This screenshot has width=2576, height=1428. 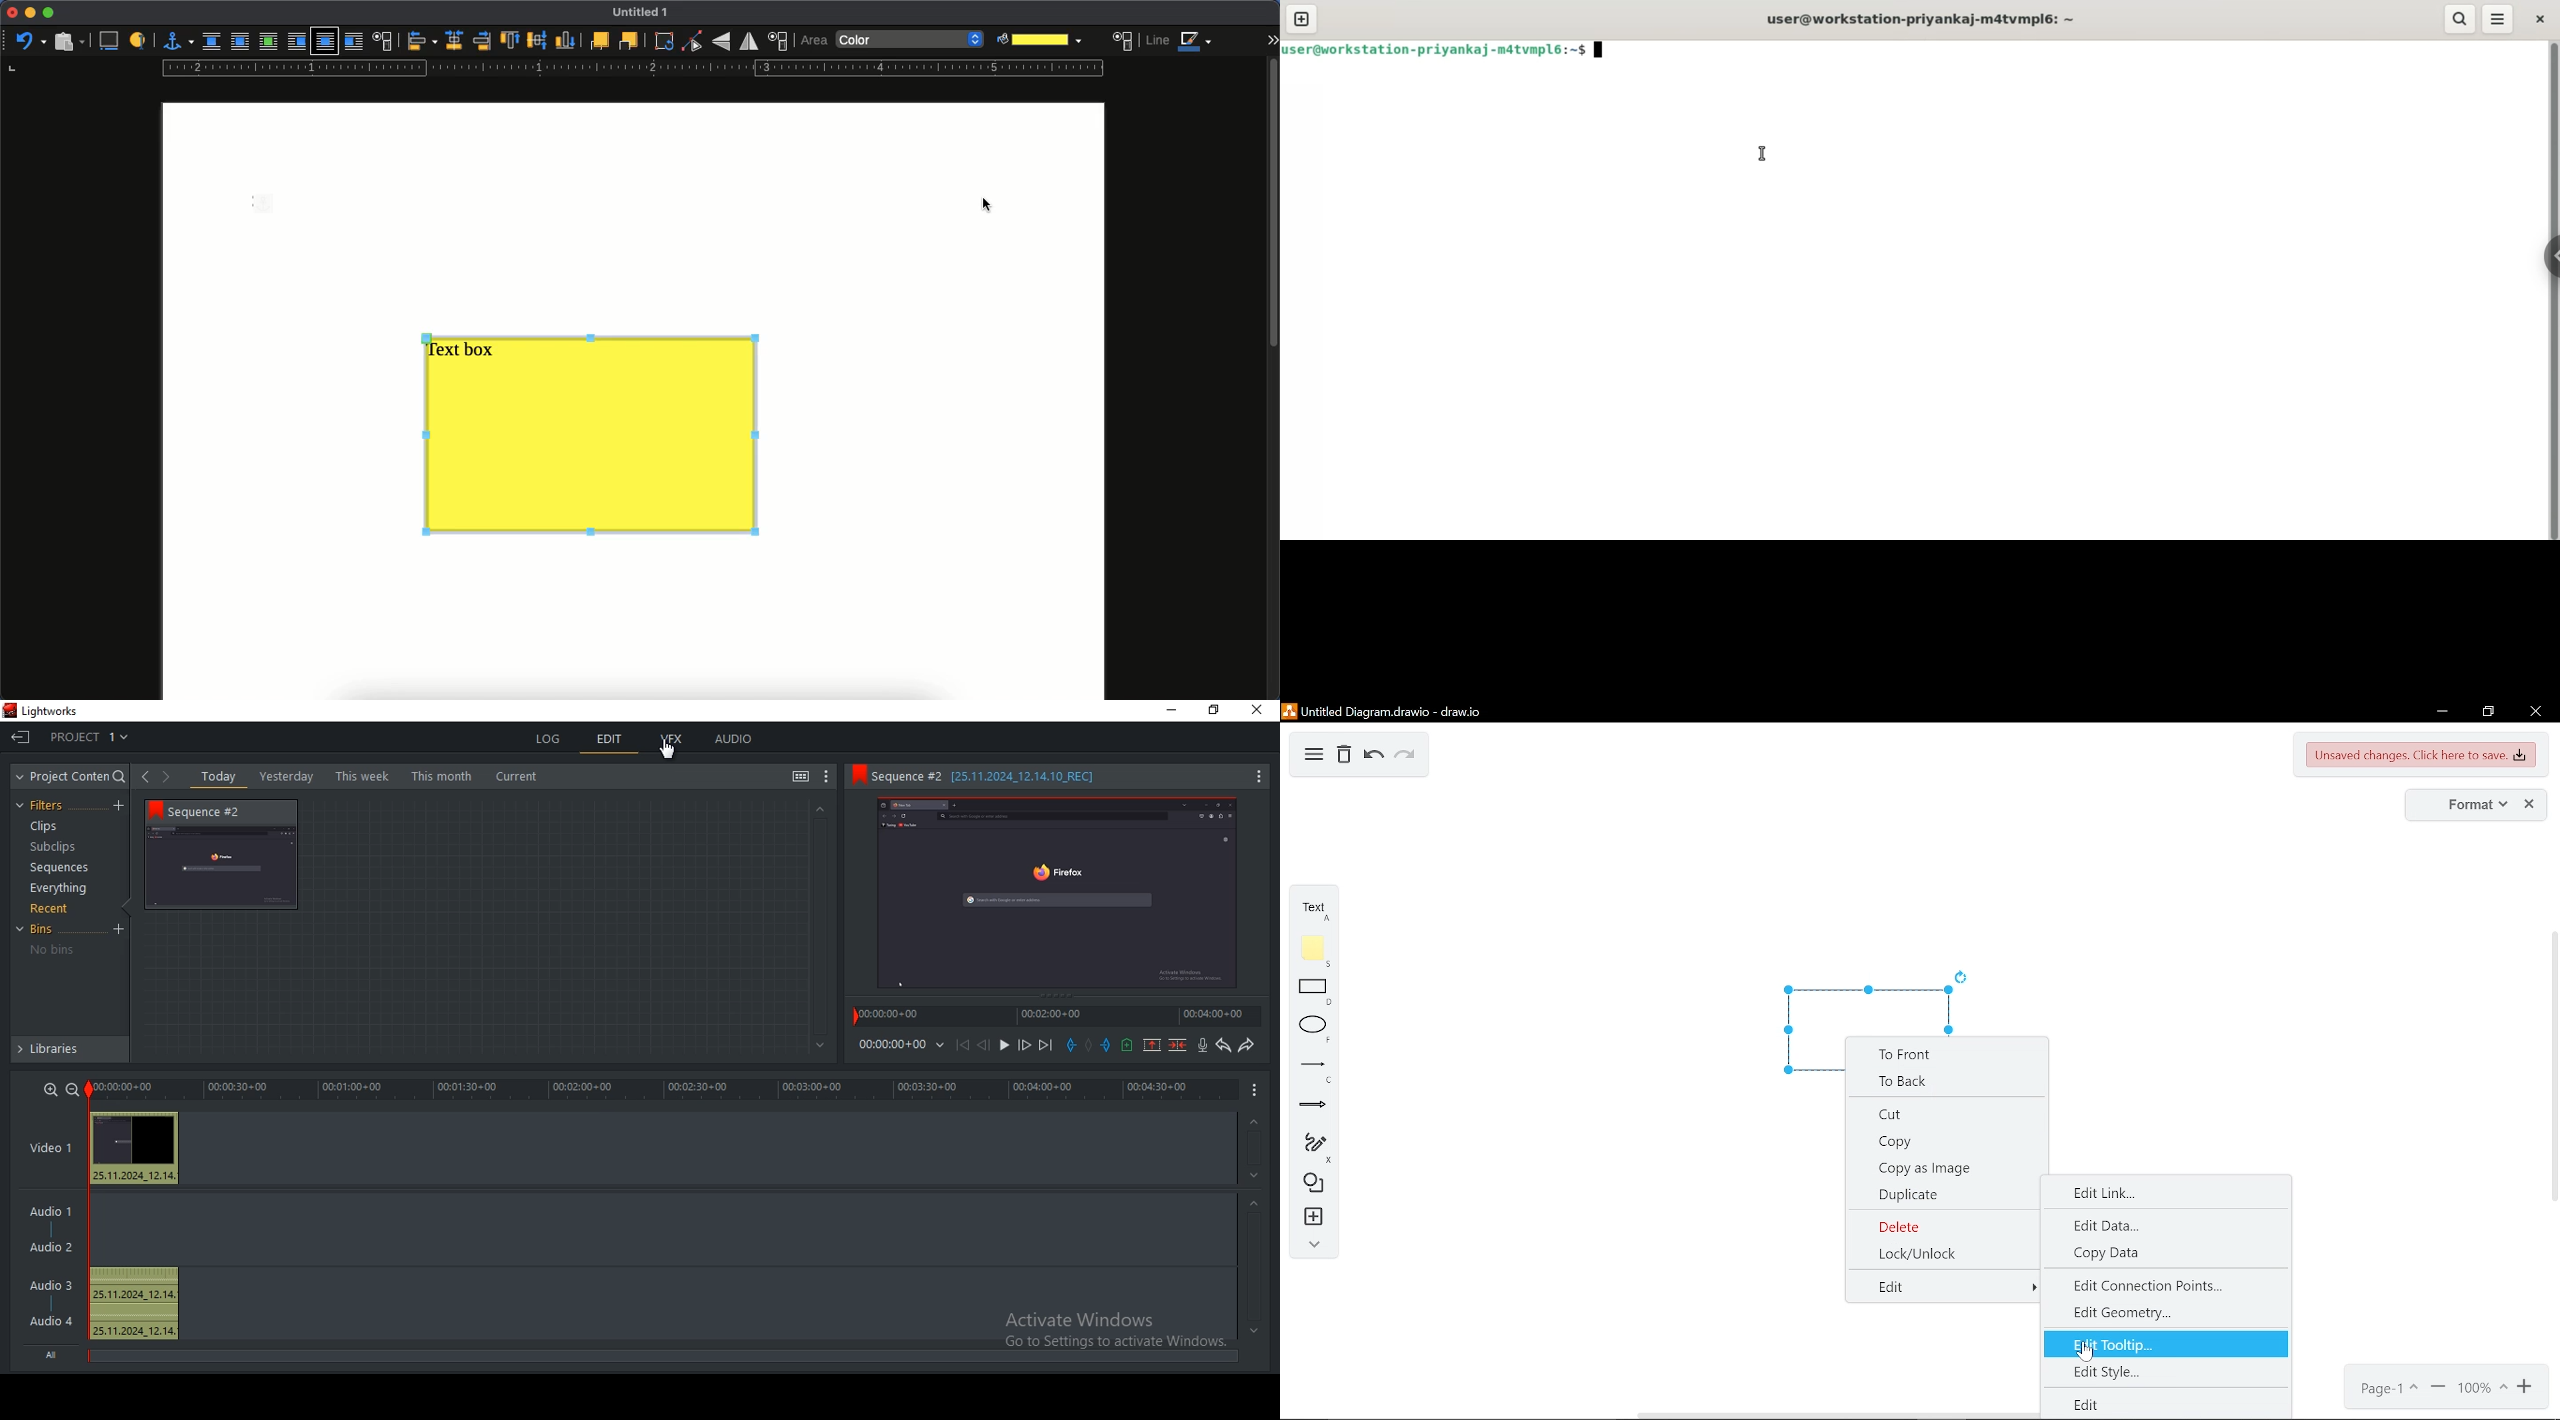 I want to click on show settings menu, so click(x=1249, y=779).